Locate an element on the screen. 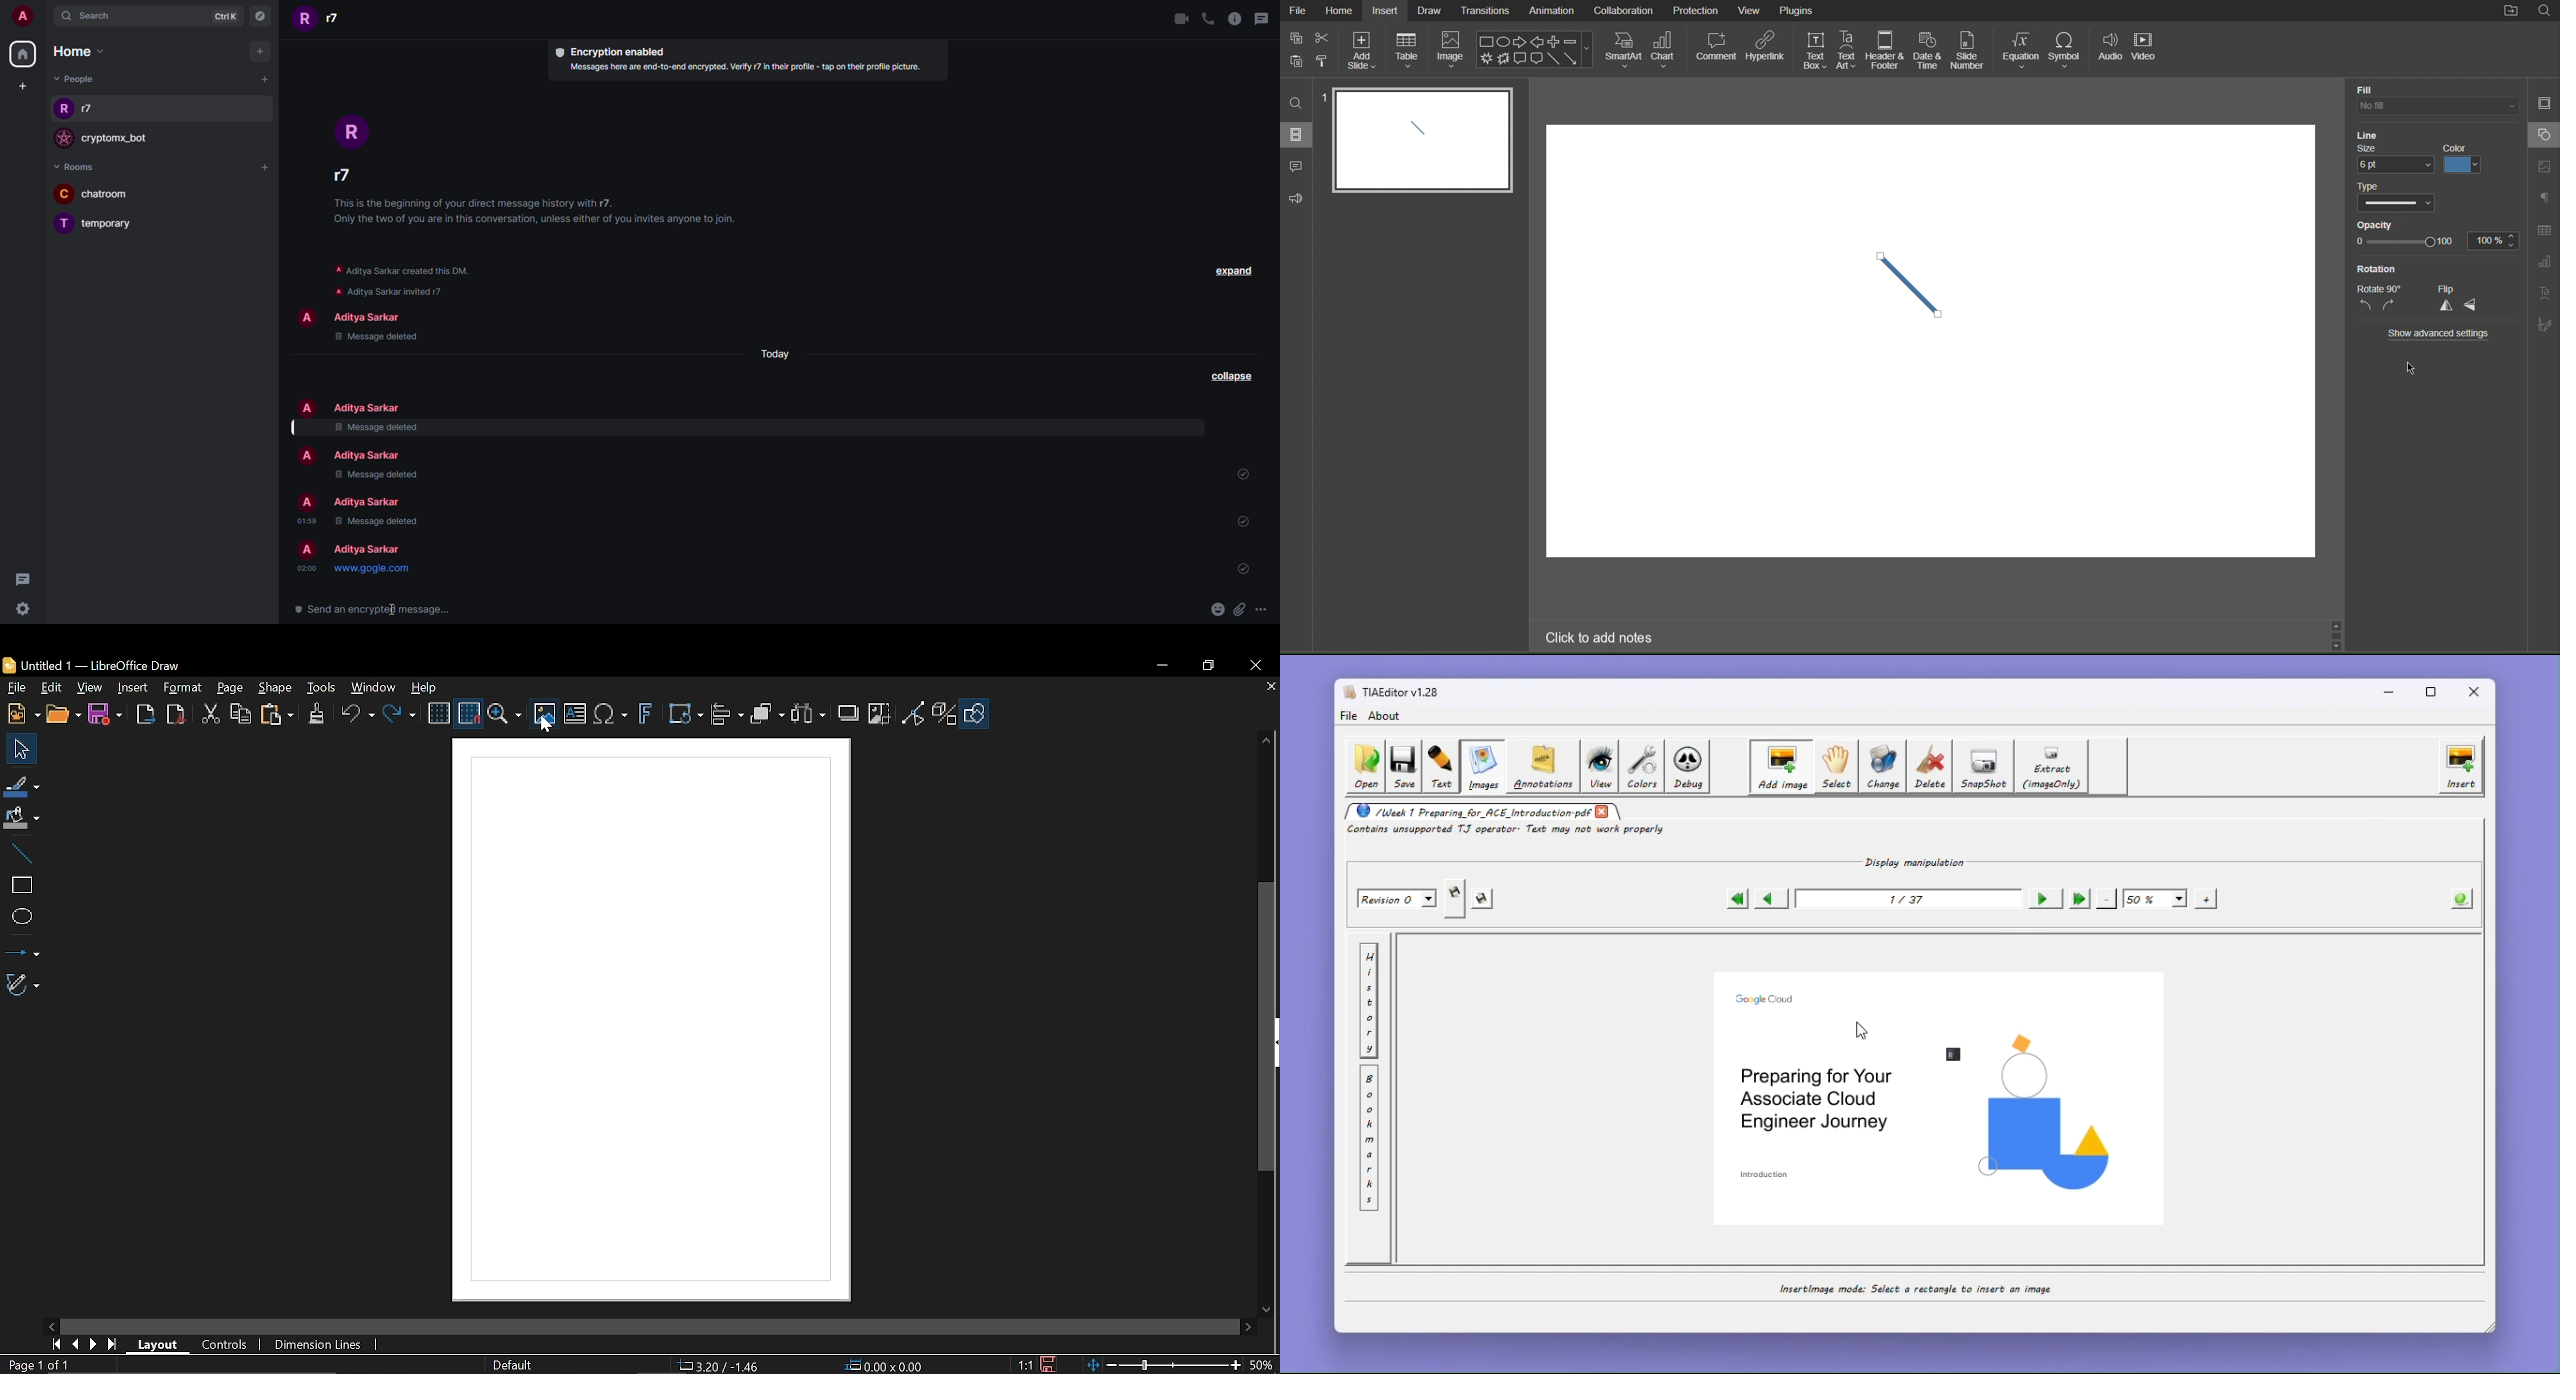  Slide master name is located at coordinates (511, 1366).